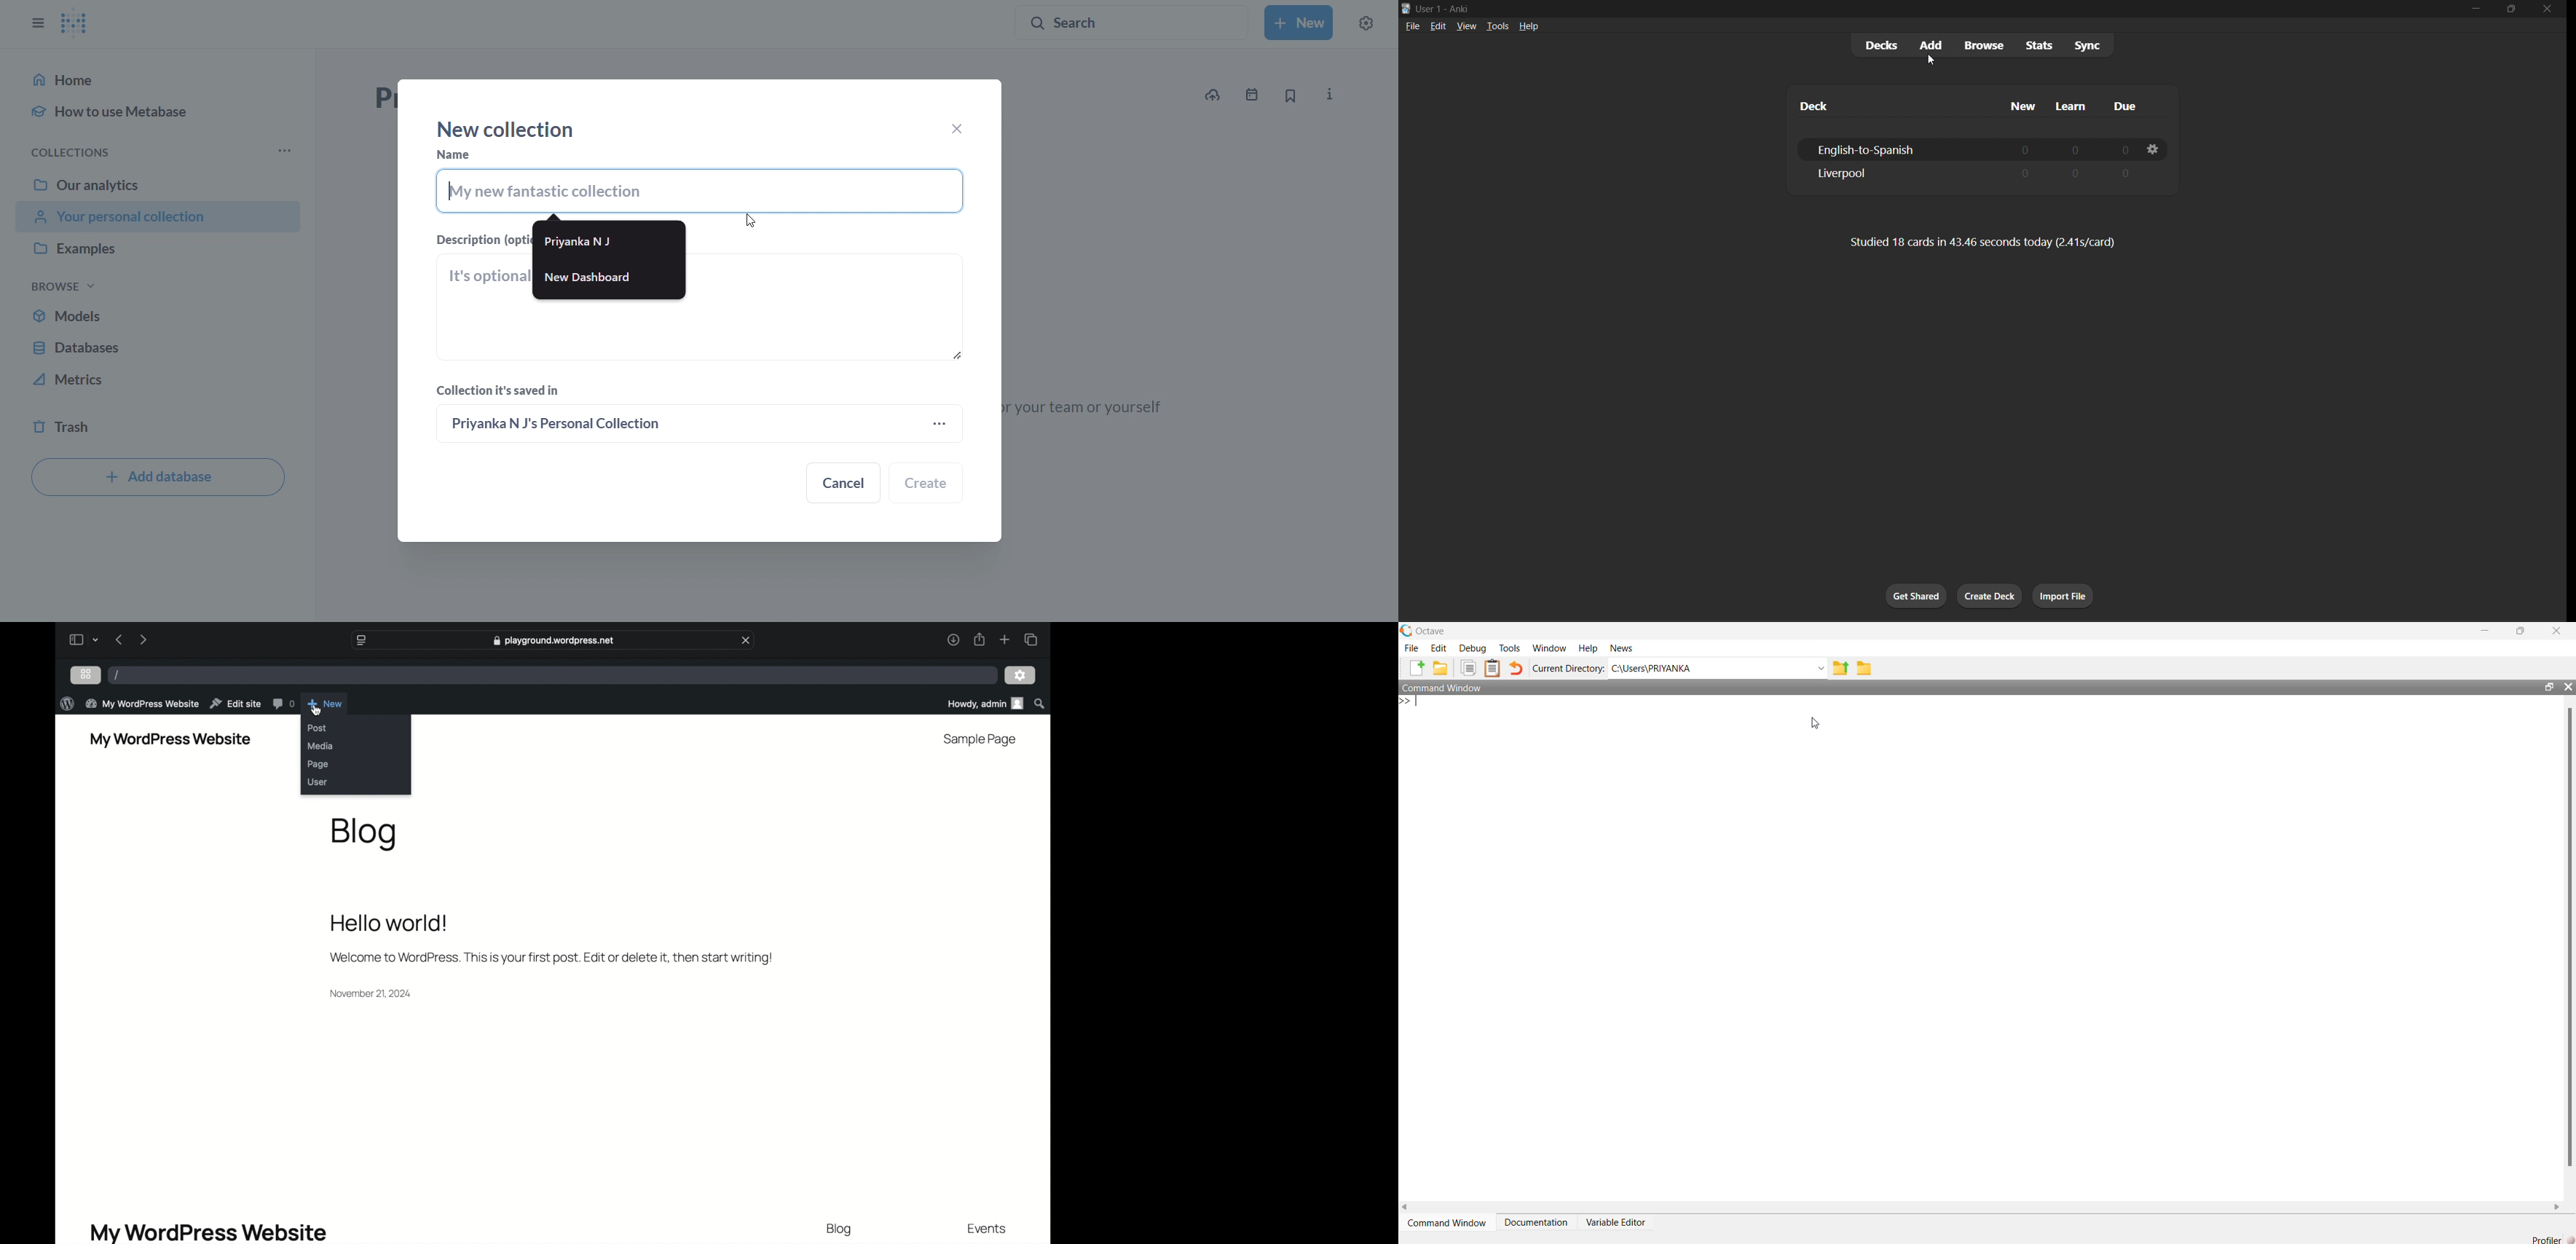  I want to click on stats, so click(2035, 45).